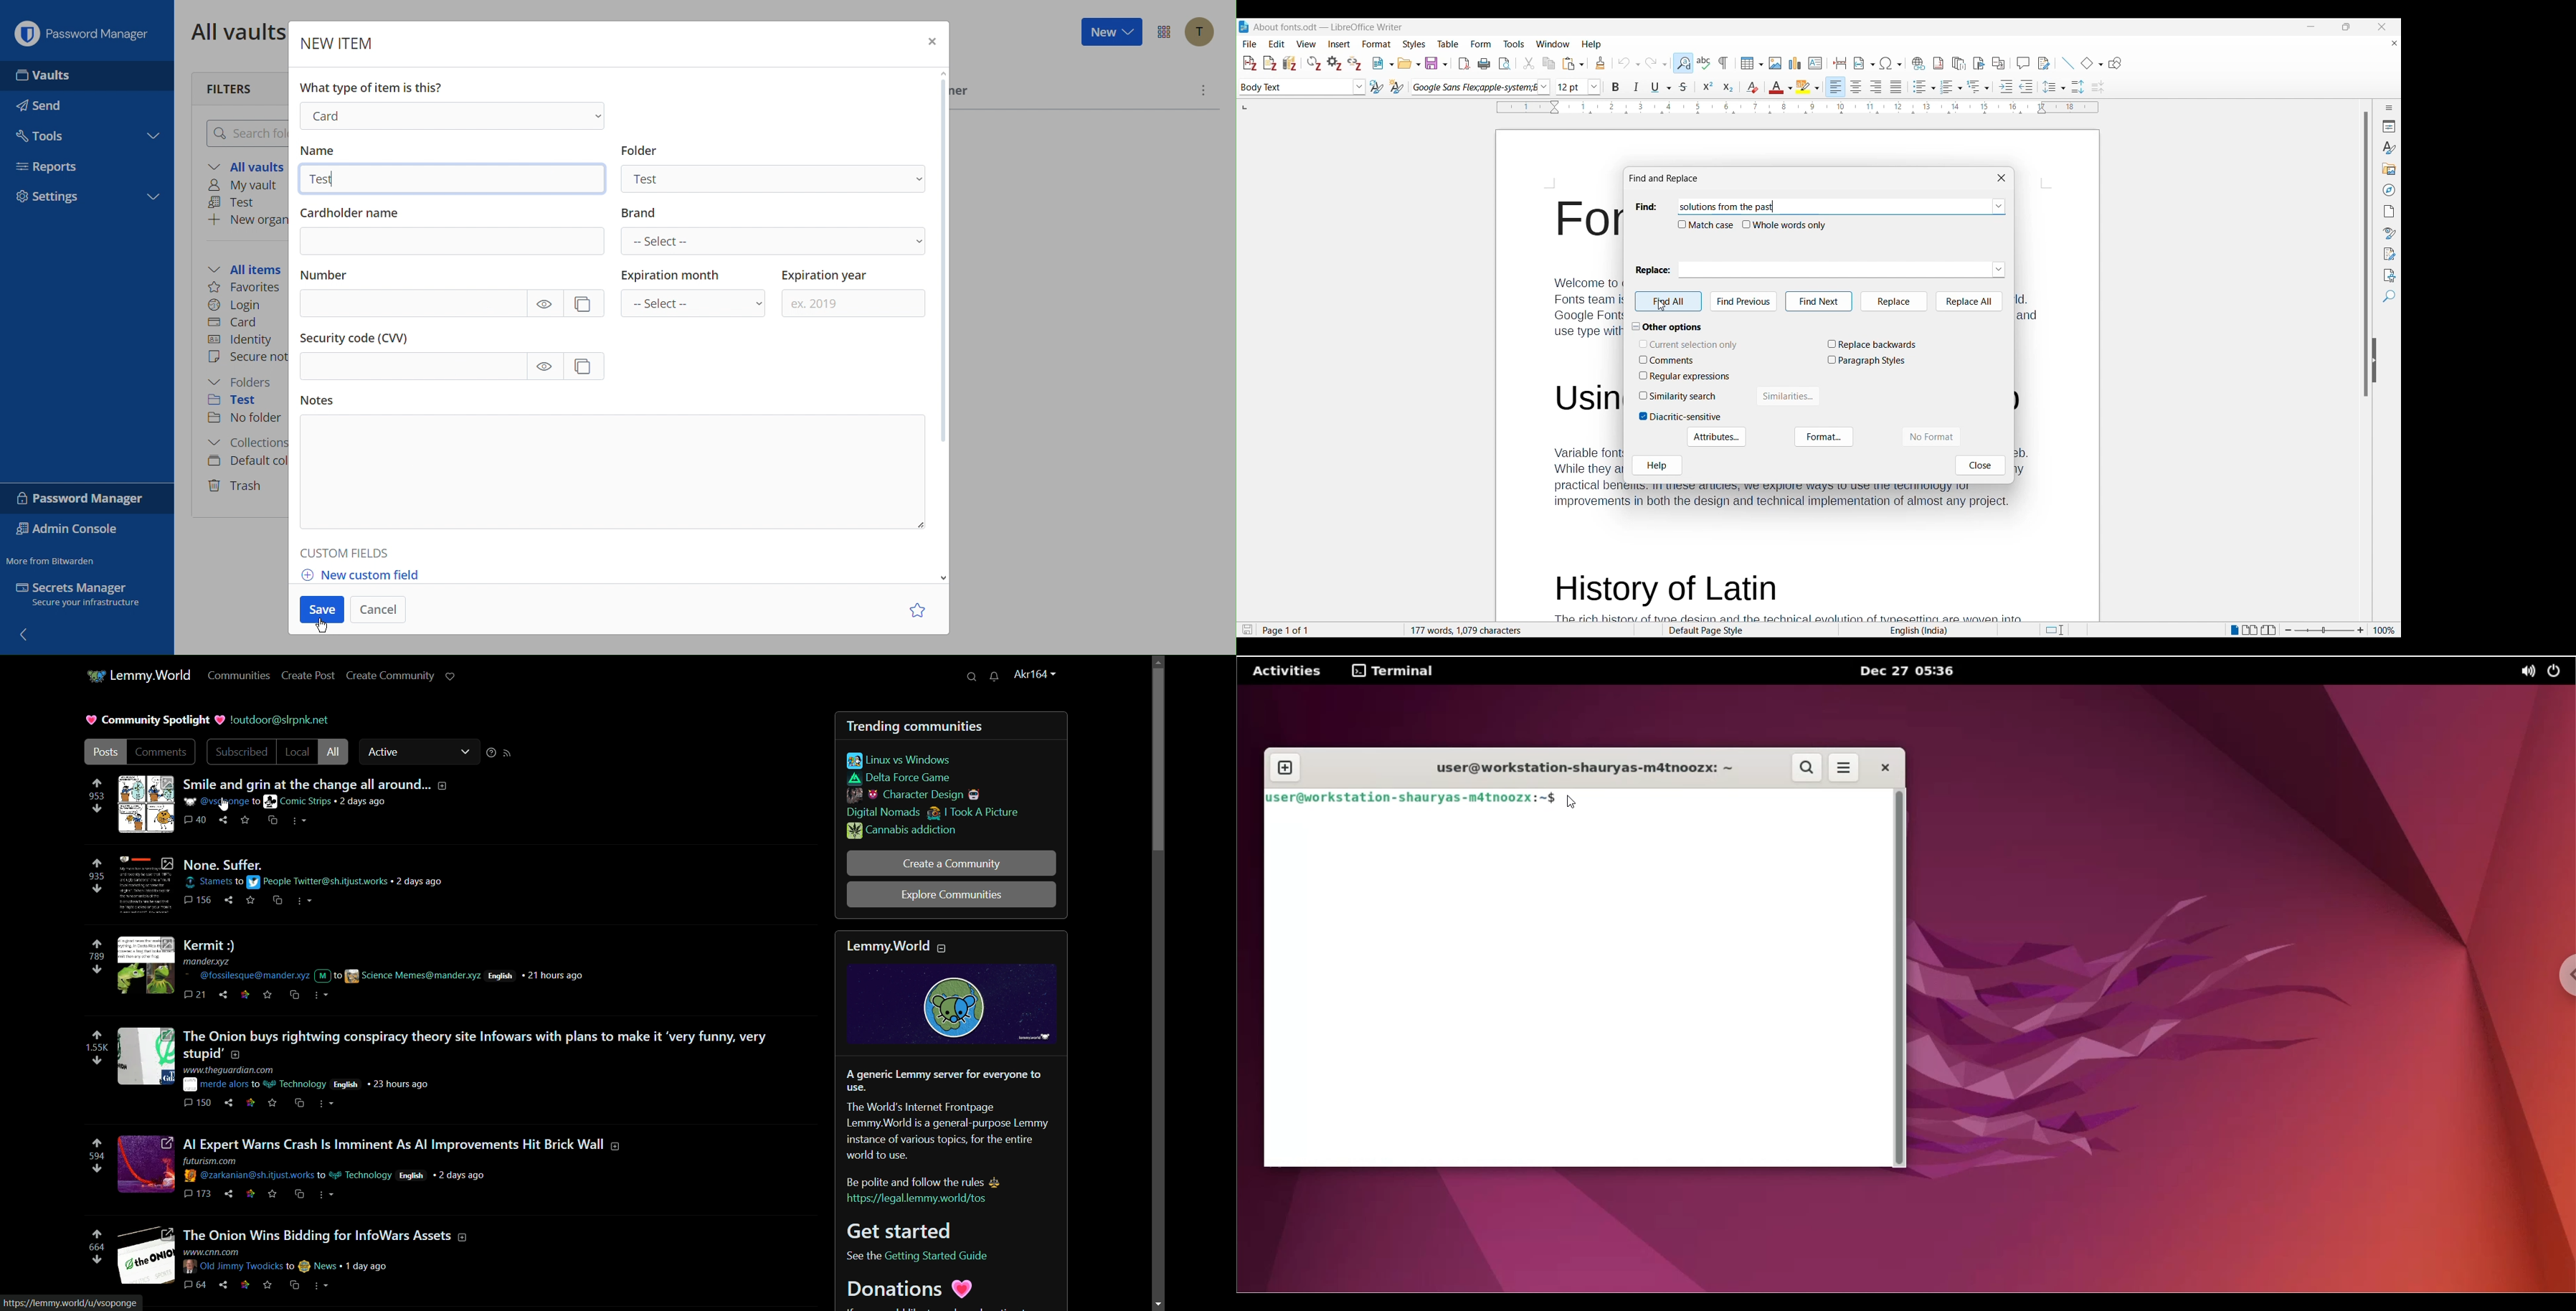  Describe the element at coordinates (1845, 770) in the screenshot. I see `more option` at that location.